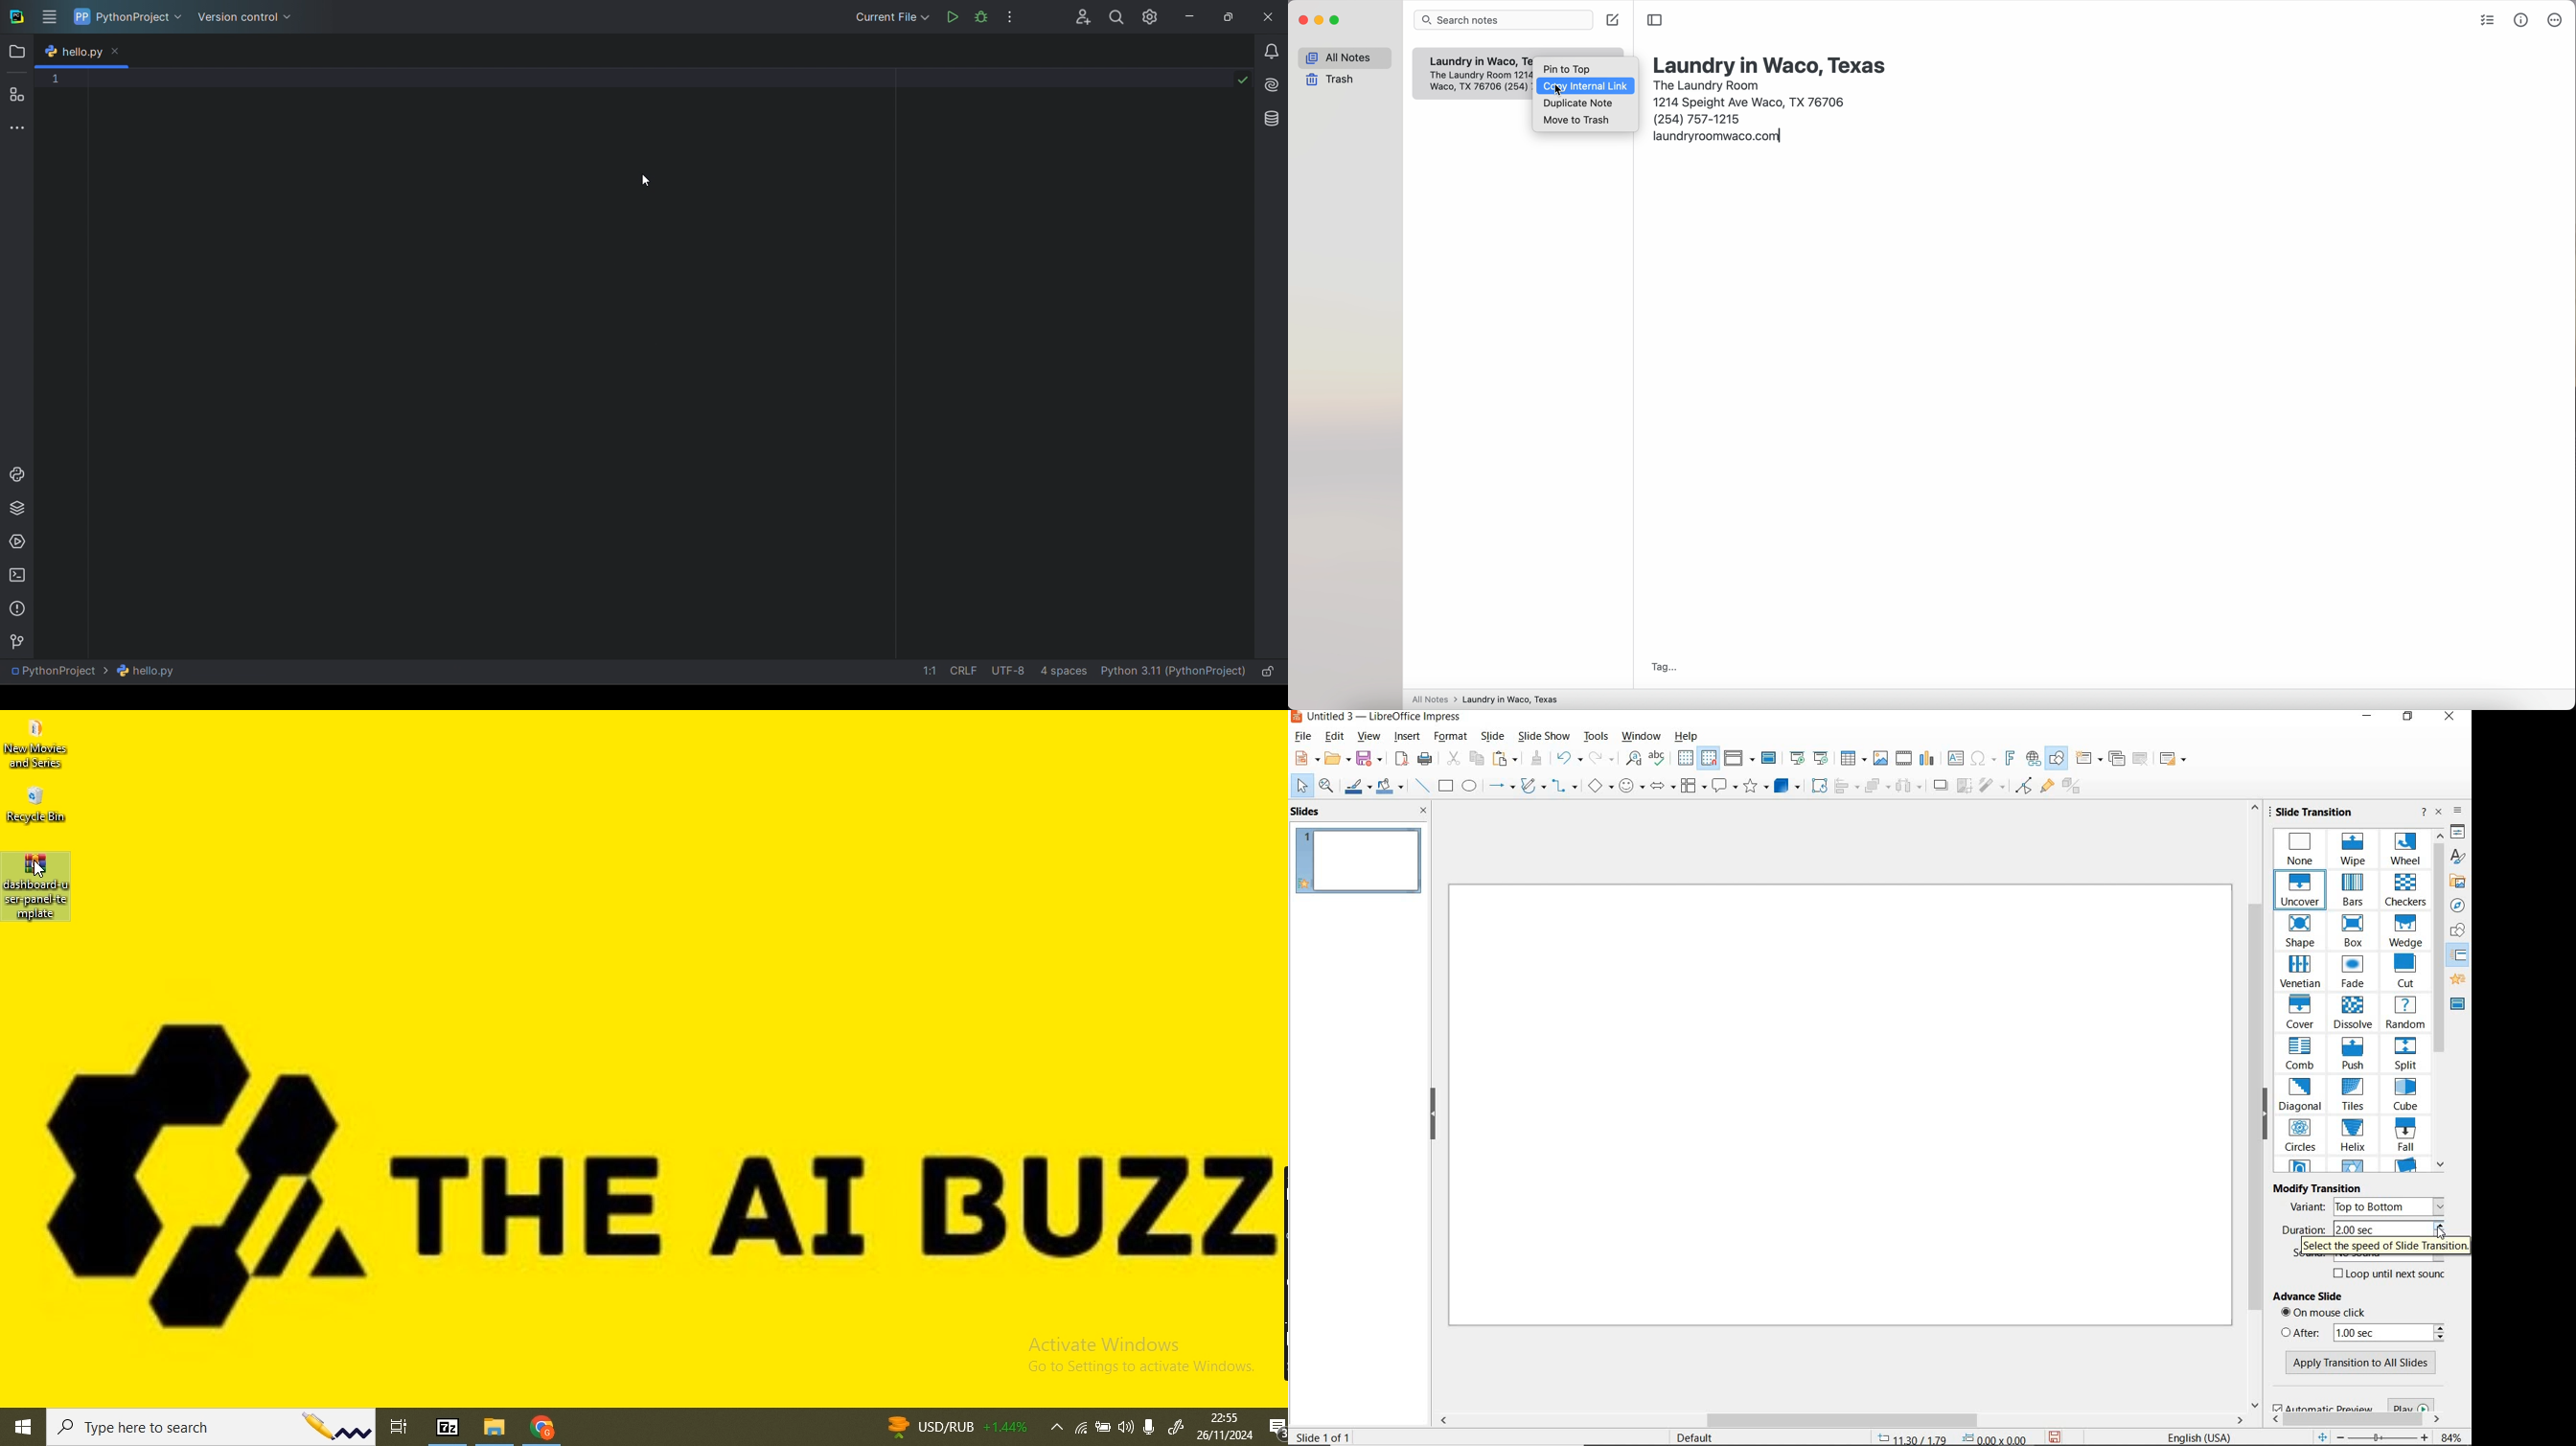 This screenshot has height=1456, width=2576. I want to click on SHOW DRAW FUNCTIONS, so click(2059, 759).